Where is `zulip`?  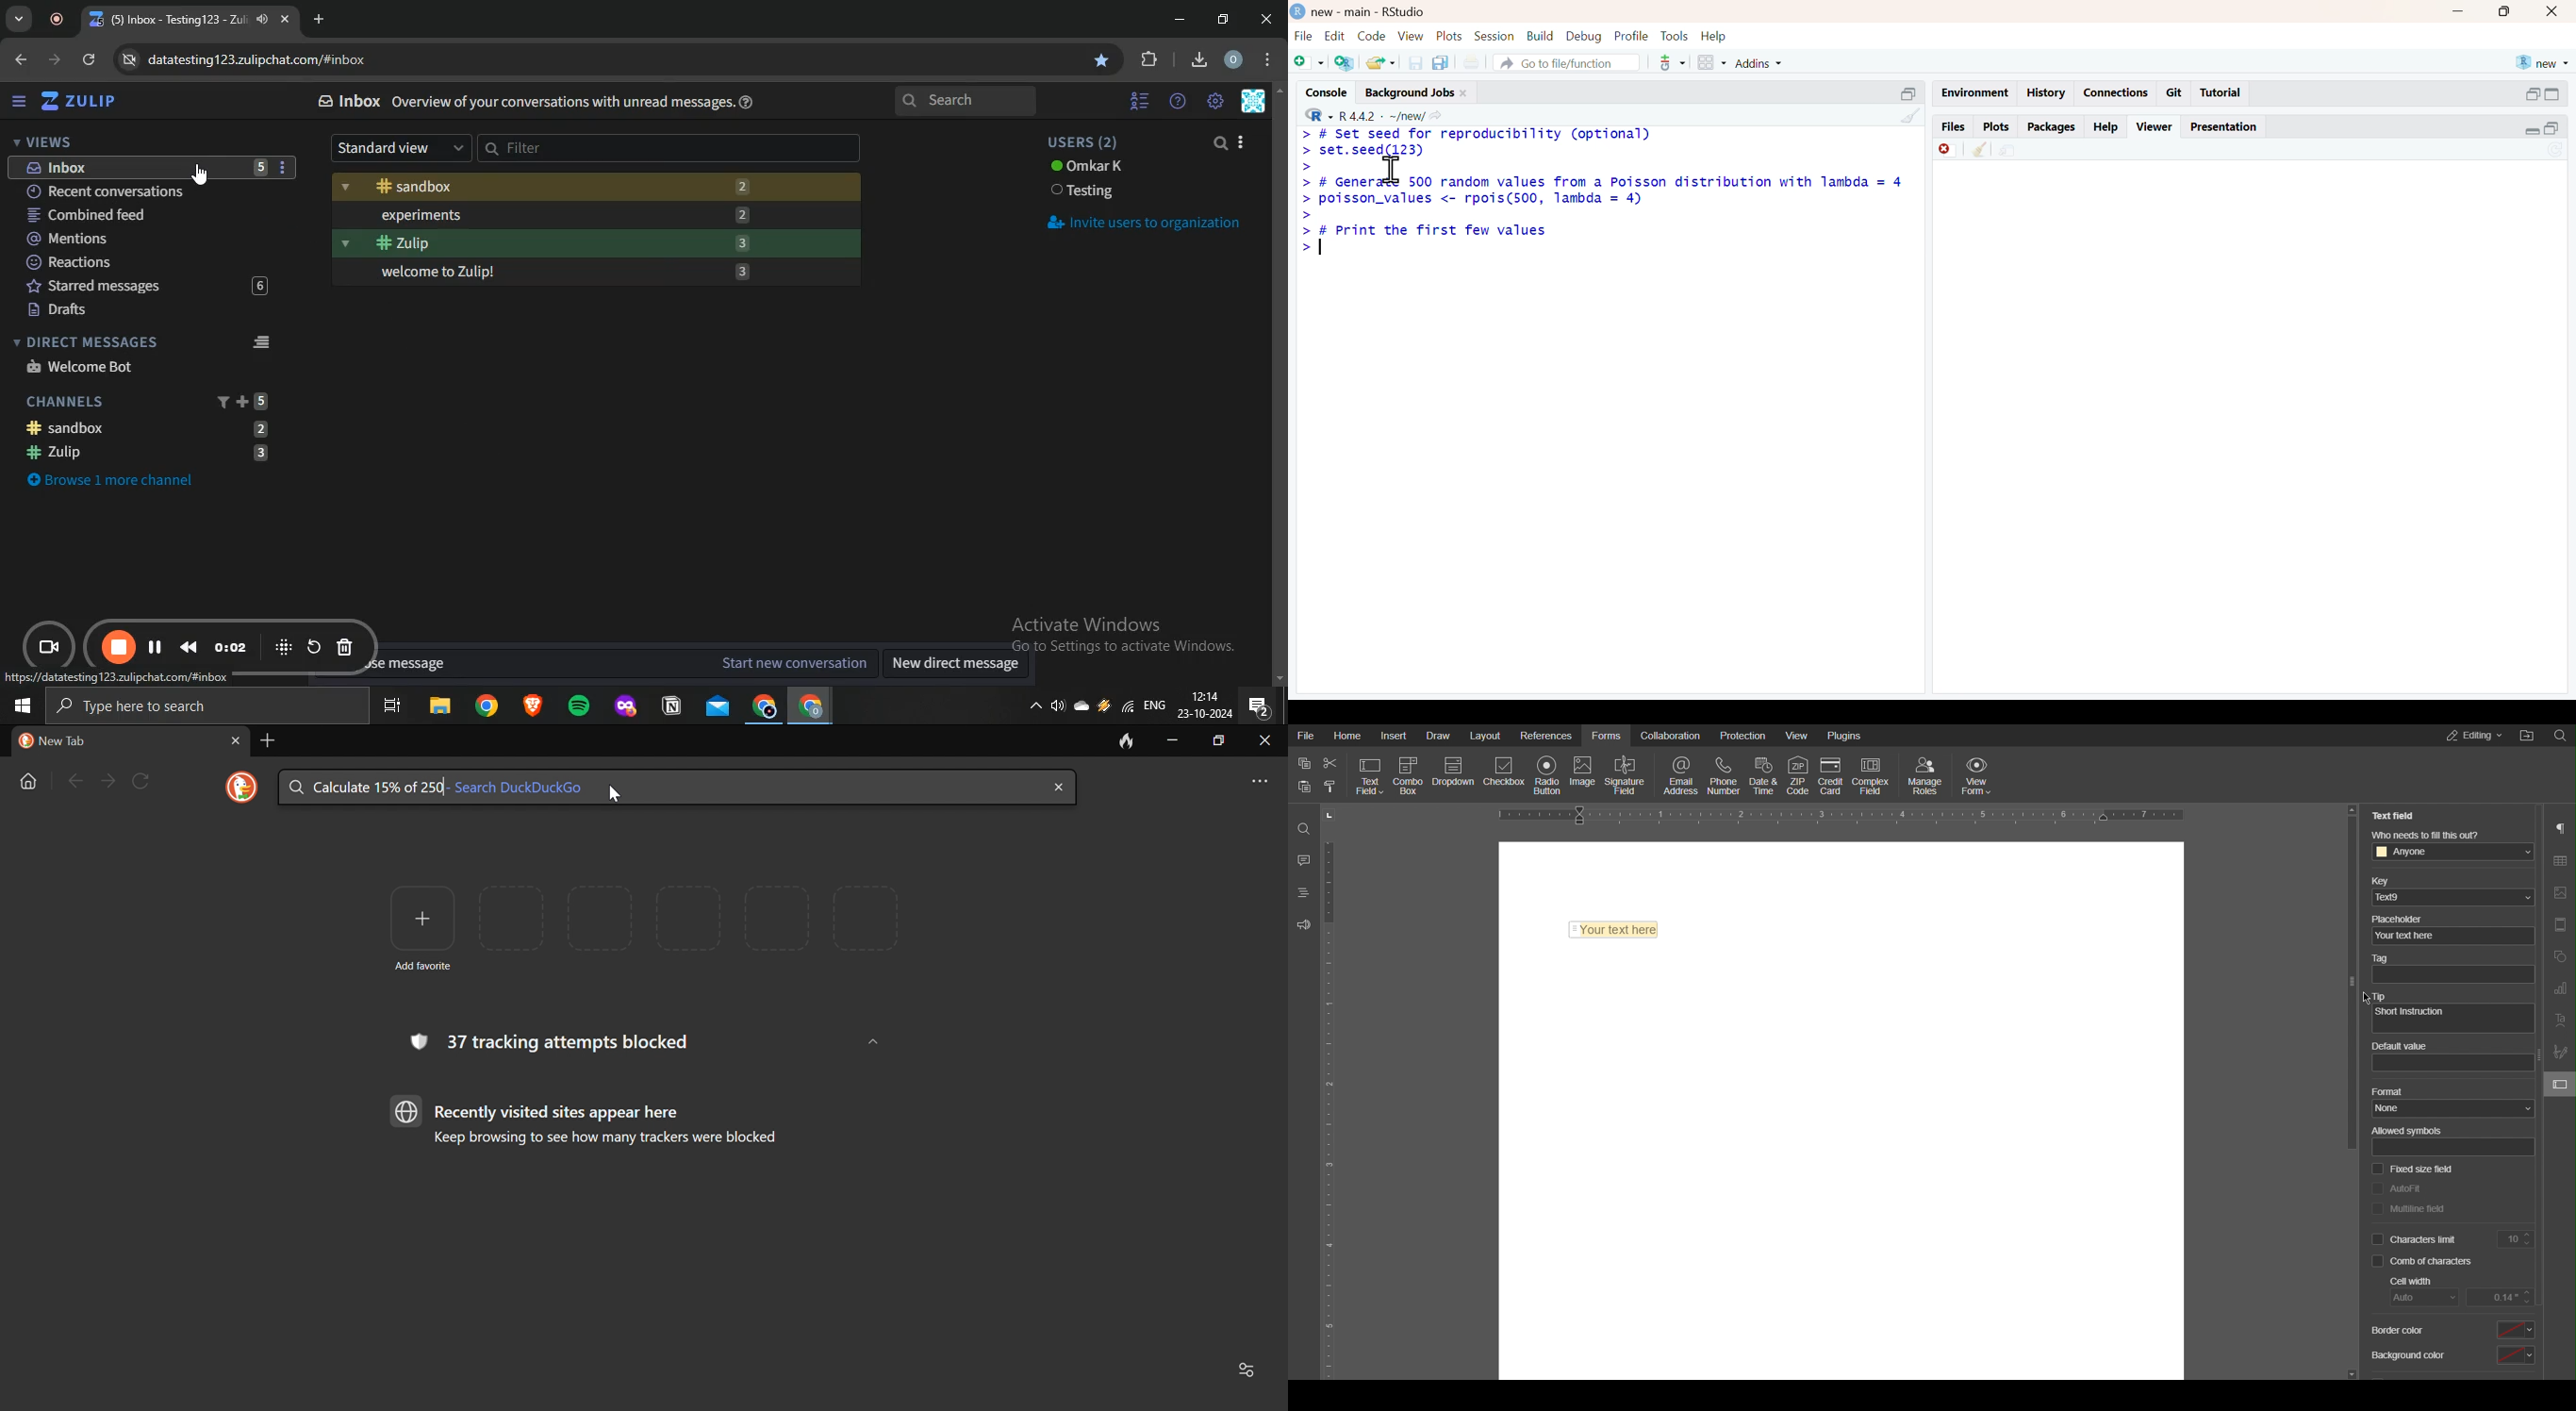
zulip is located at coordinates (593, 242).